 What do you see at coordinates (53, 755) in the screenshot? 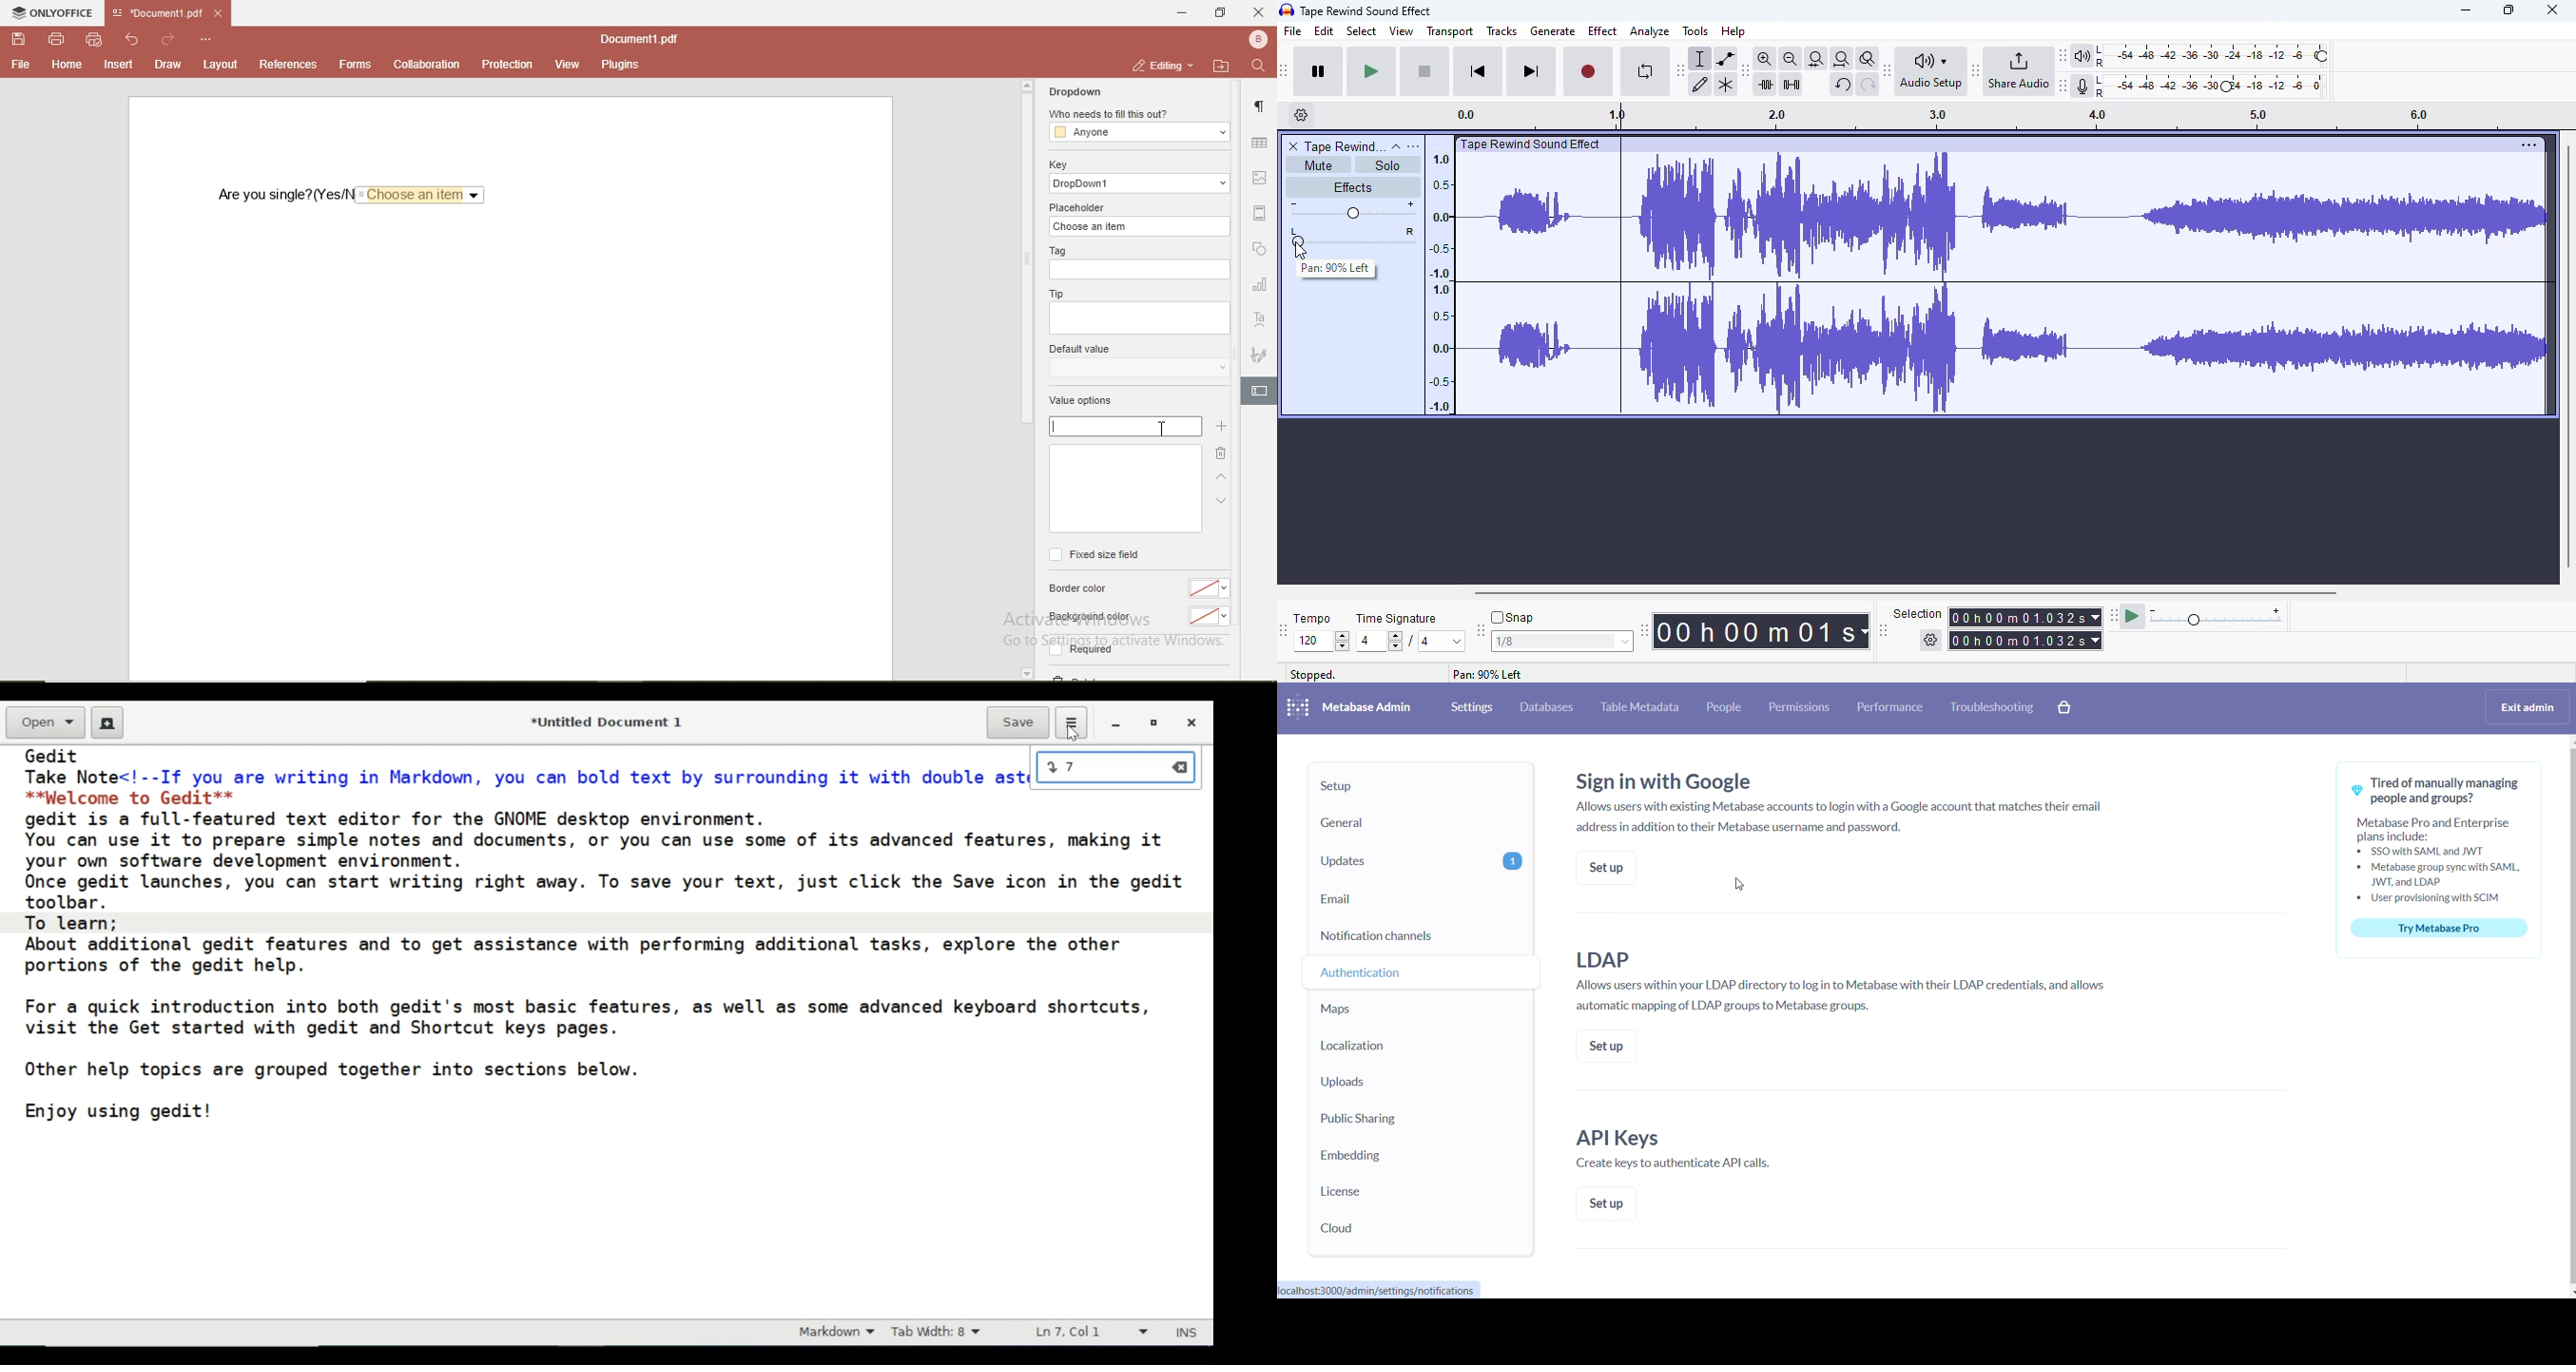
I see `Gedit` at bounding box center [53, 755].